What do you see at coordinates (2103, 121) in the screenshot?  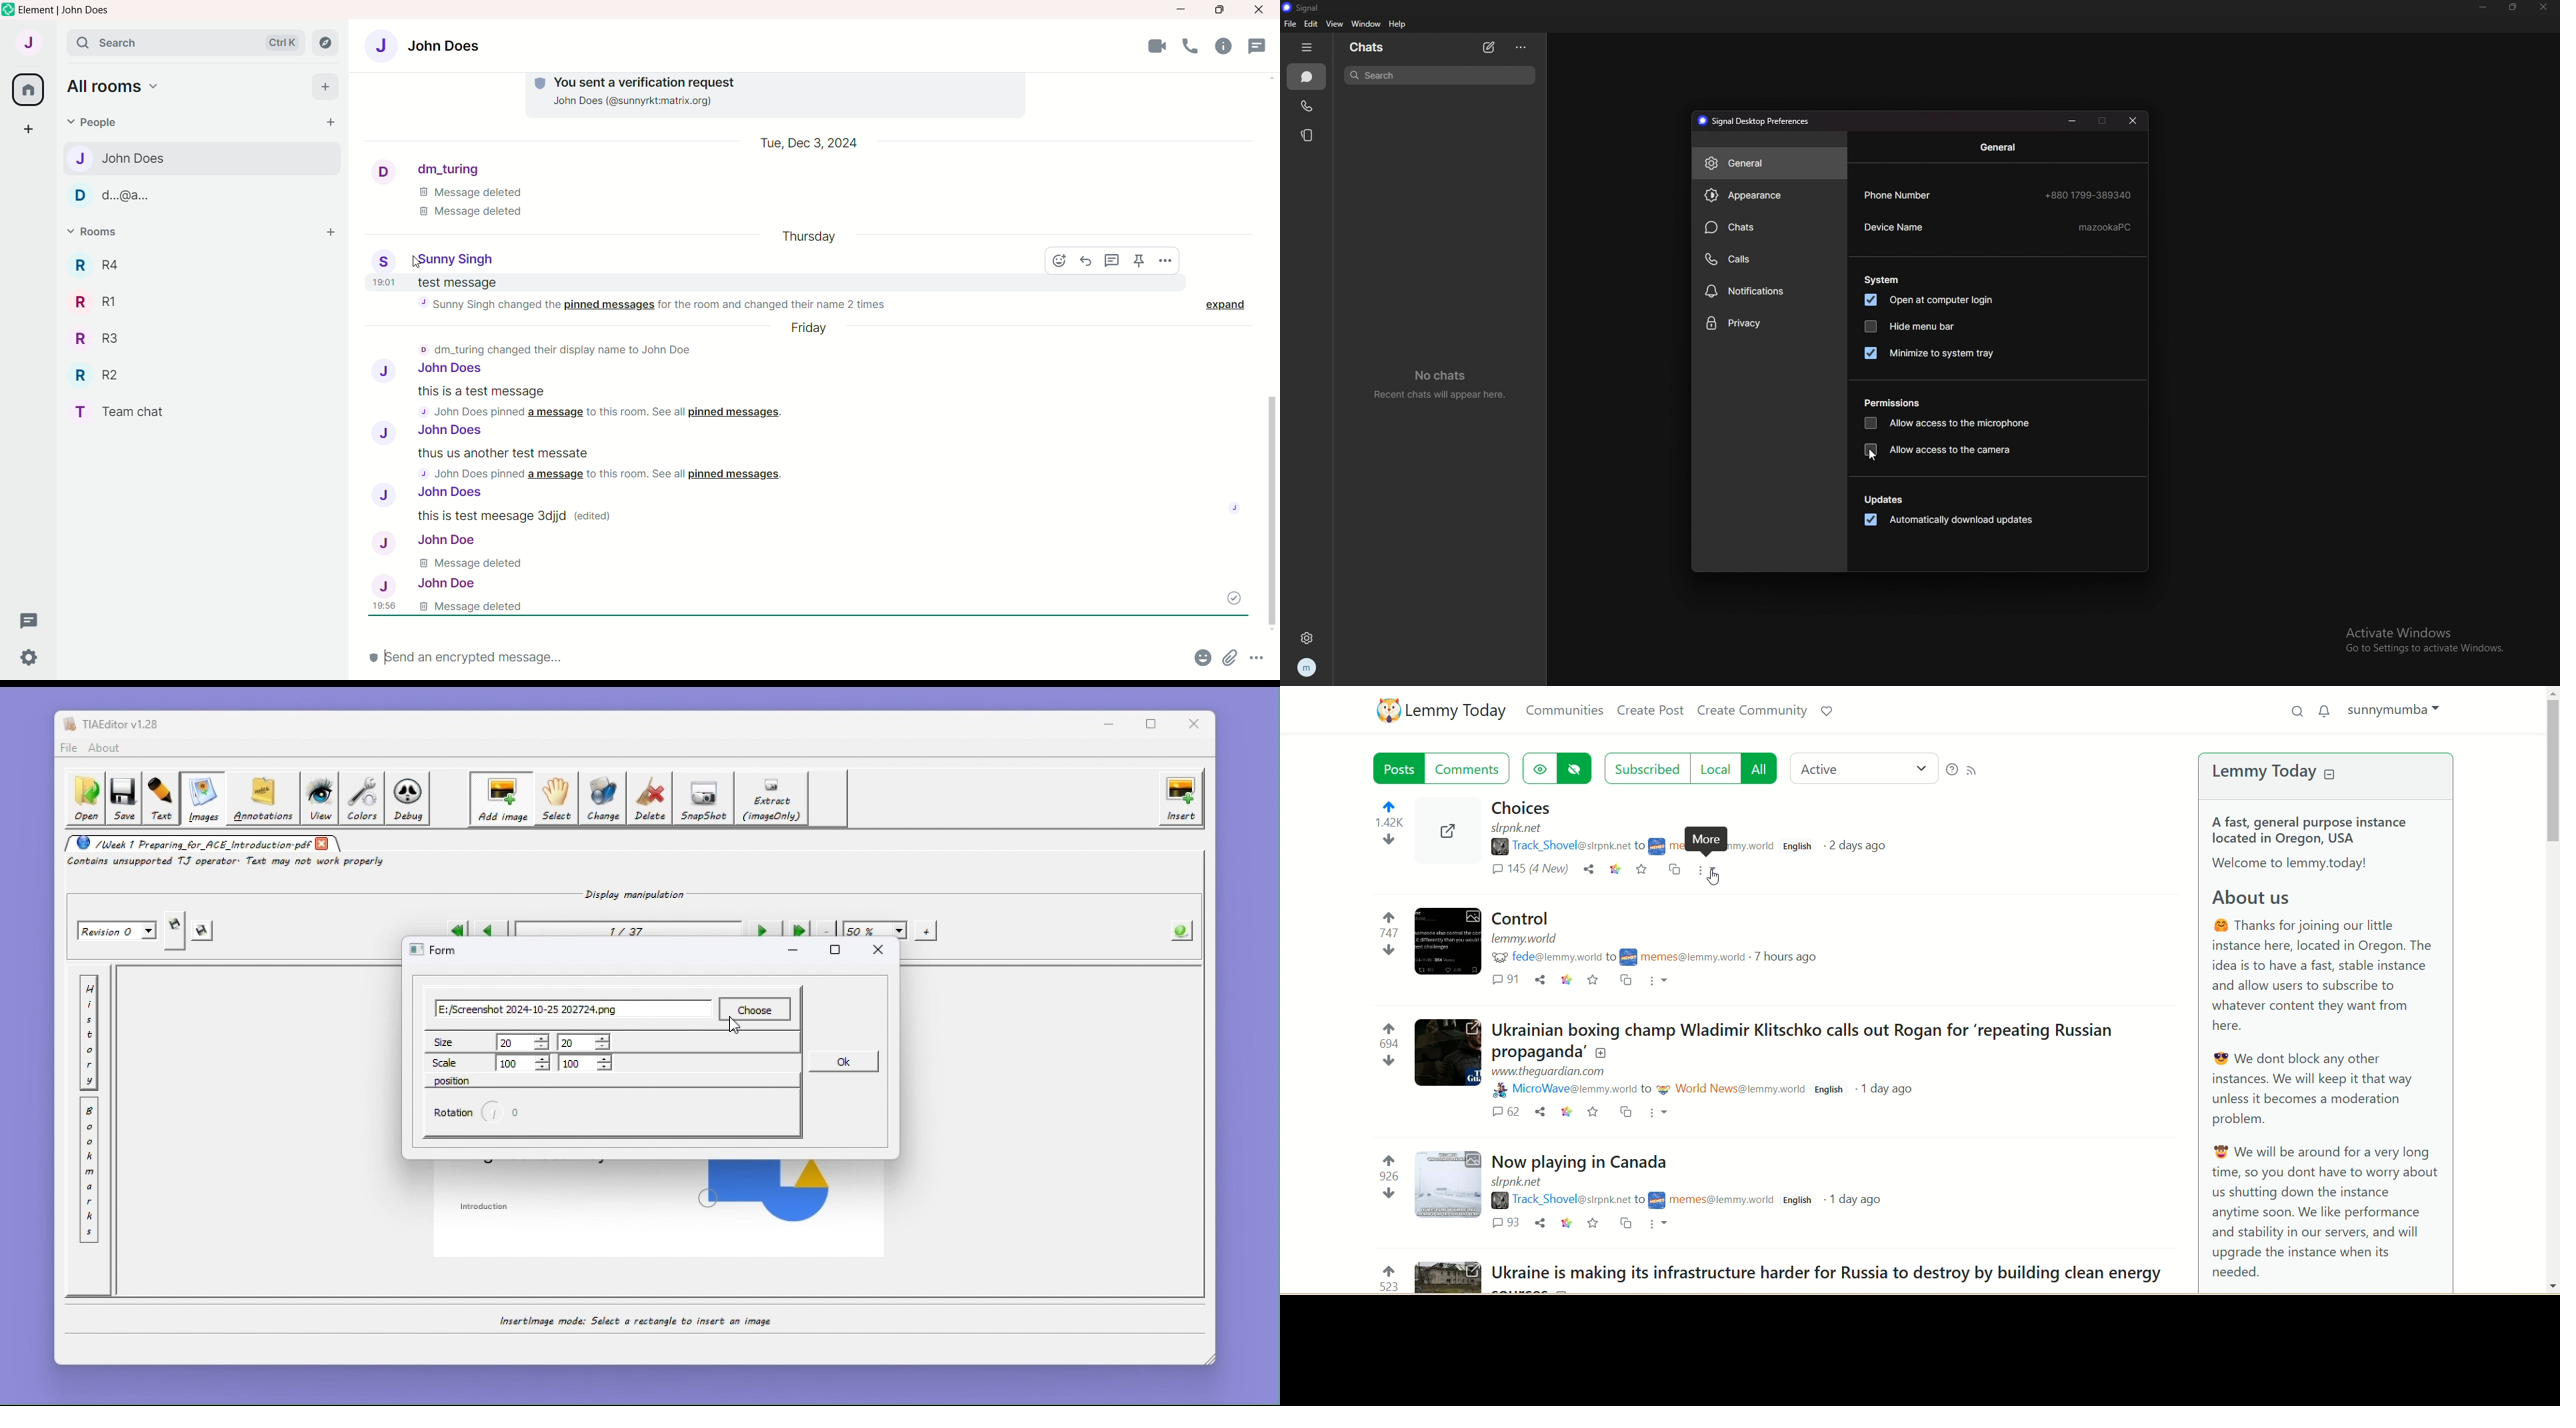 I see `maximize` at bounding box center [2103, 121].